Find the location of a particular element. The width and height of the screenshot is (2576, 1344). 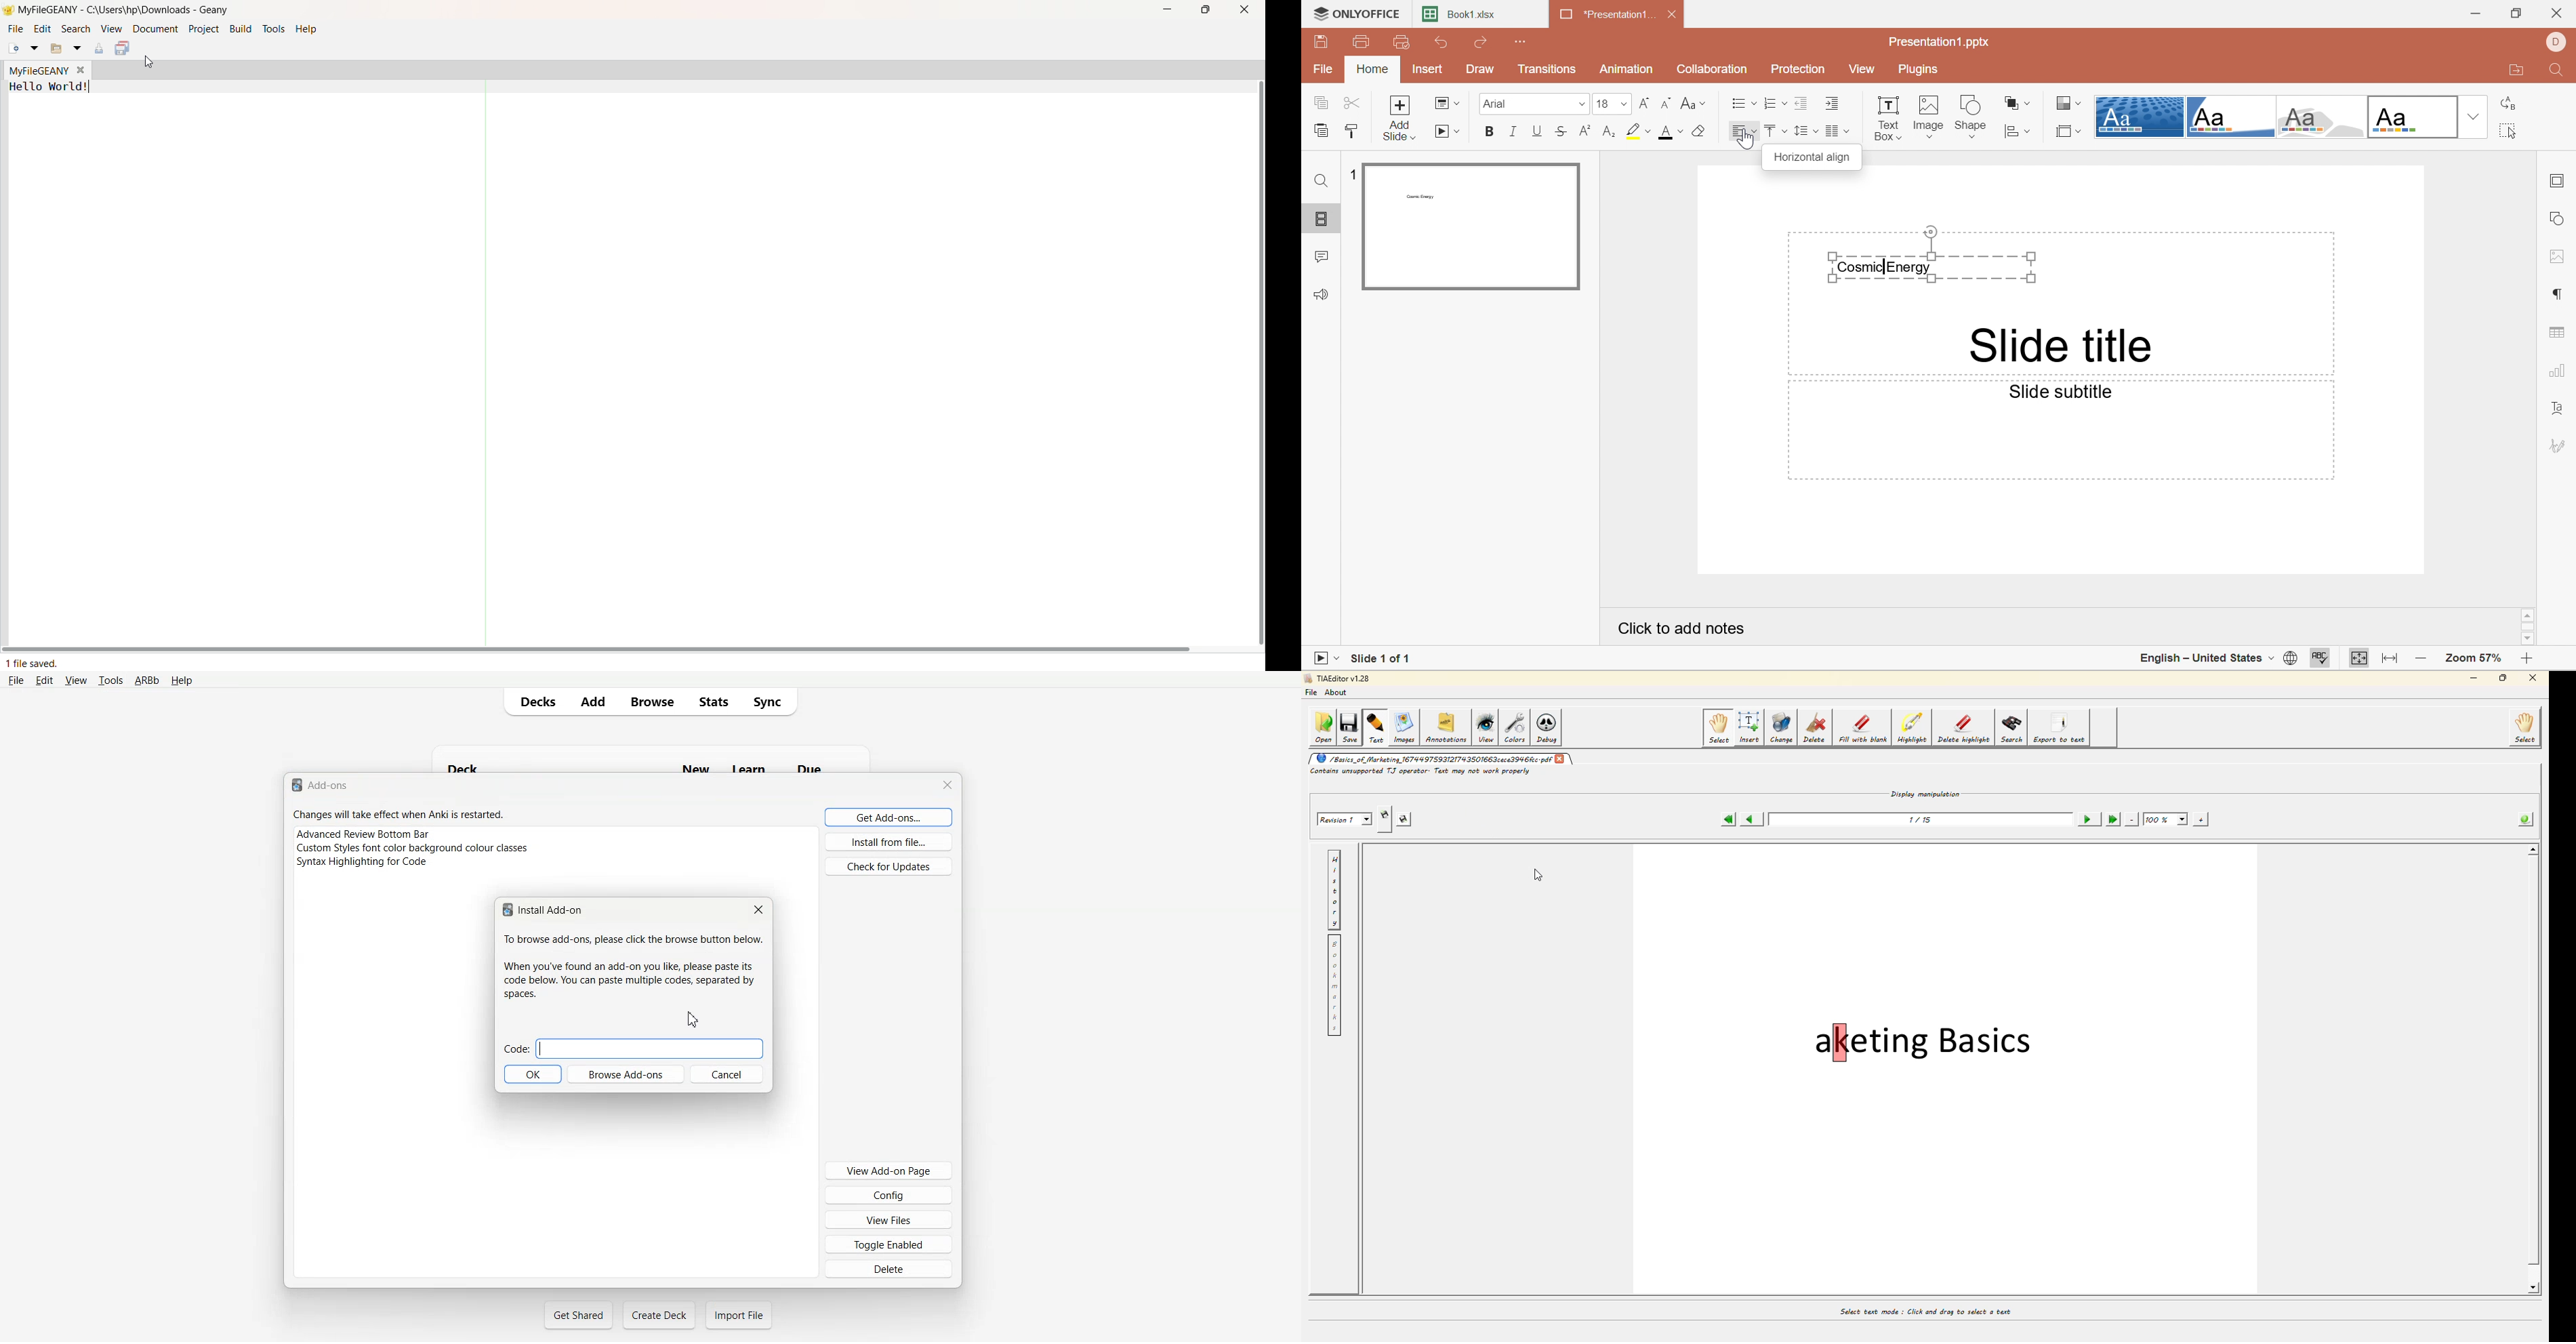

Insert columns is located at coordinates (1840, 132).